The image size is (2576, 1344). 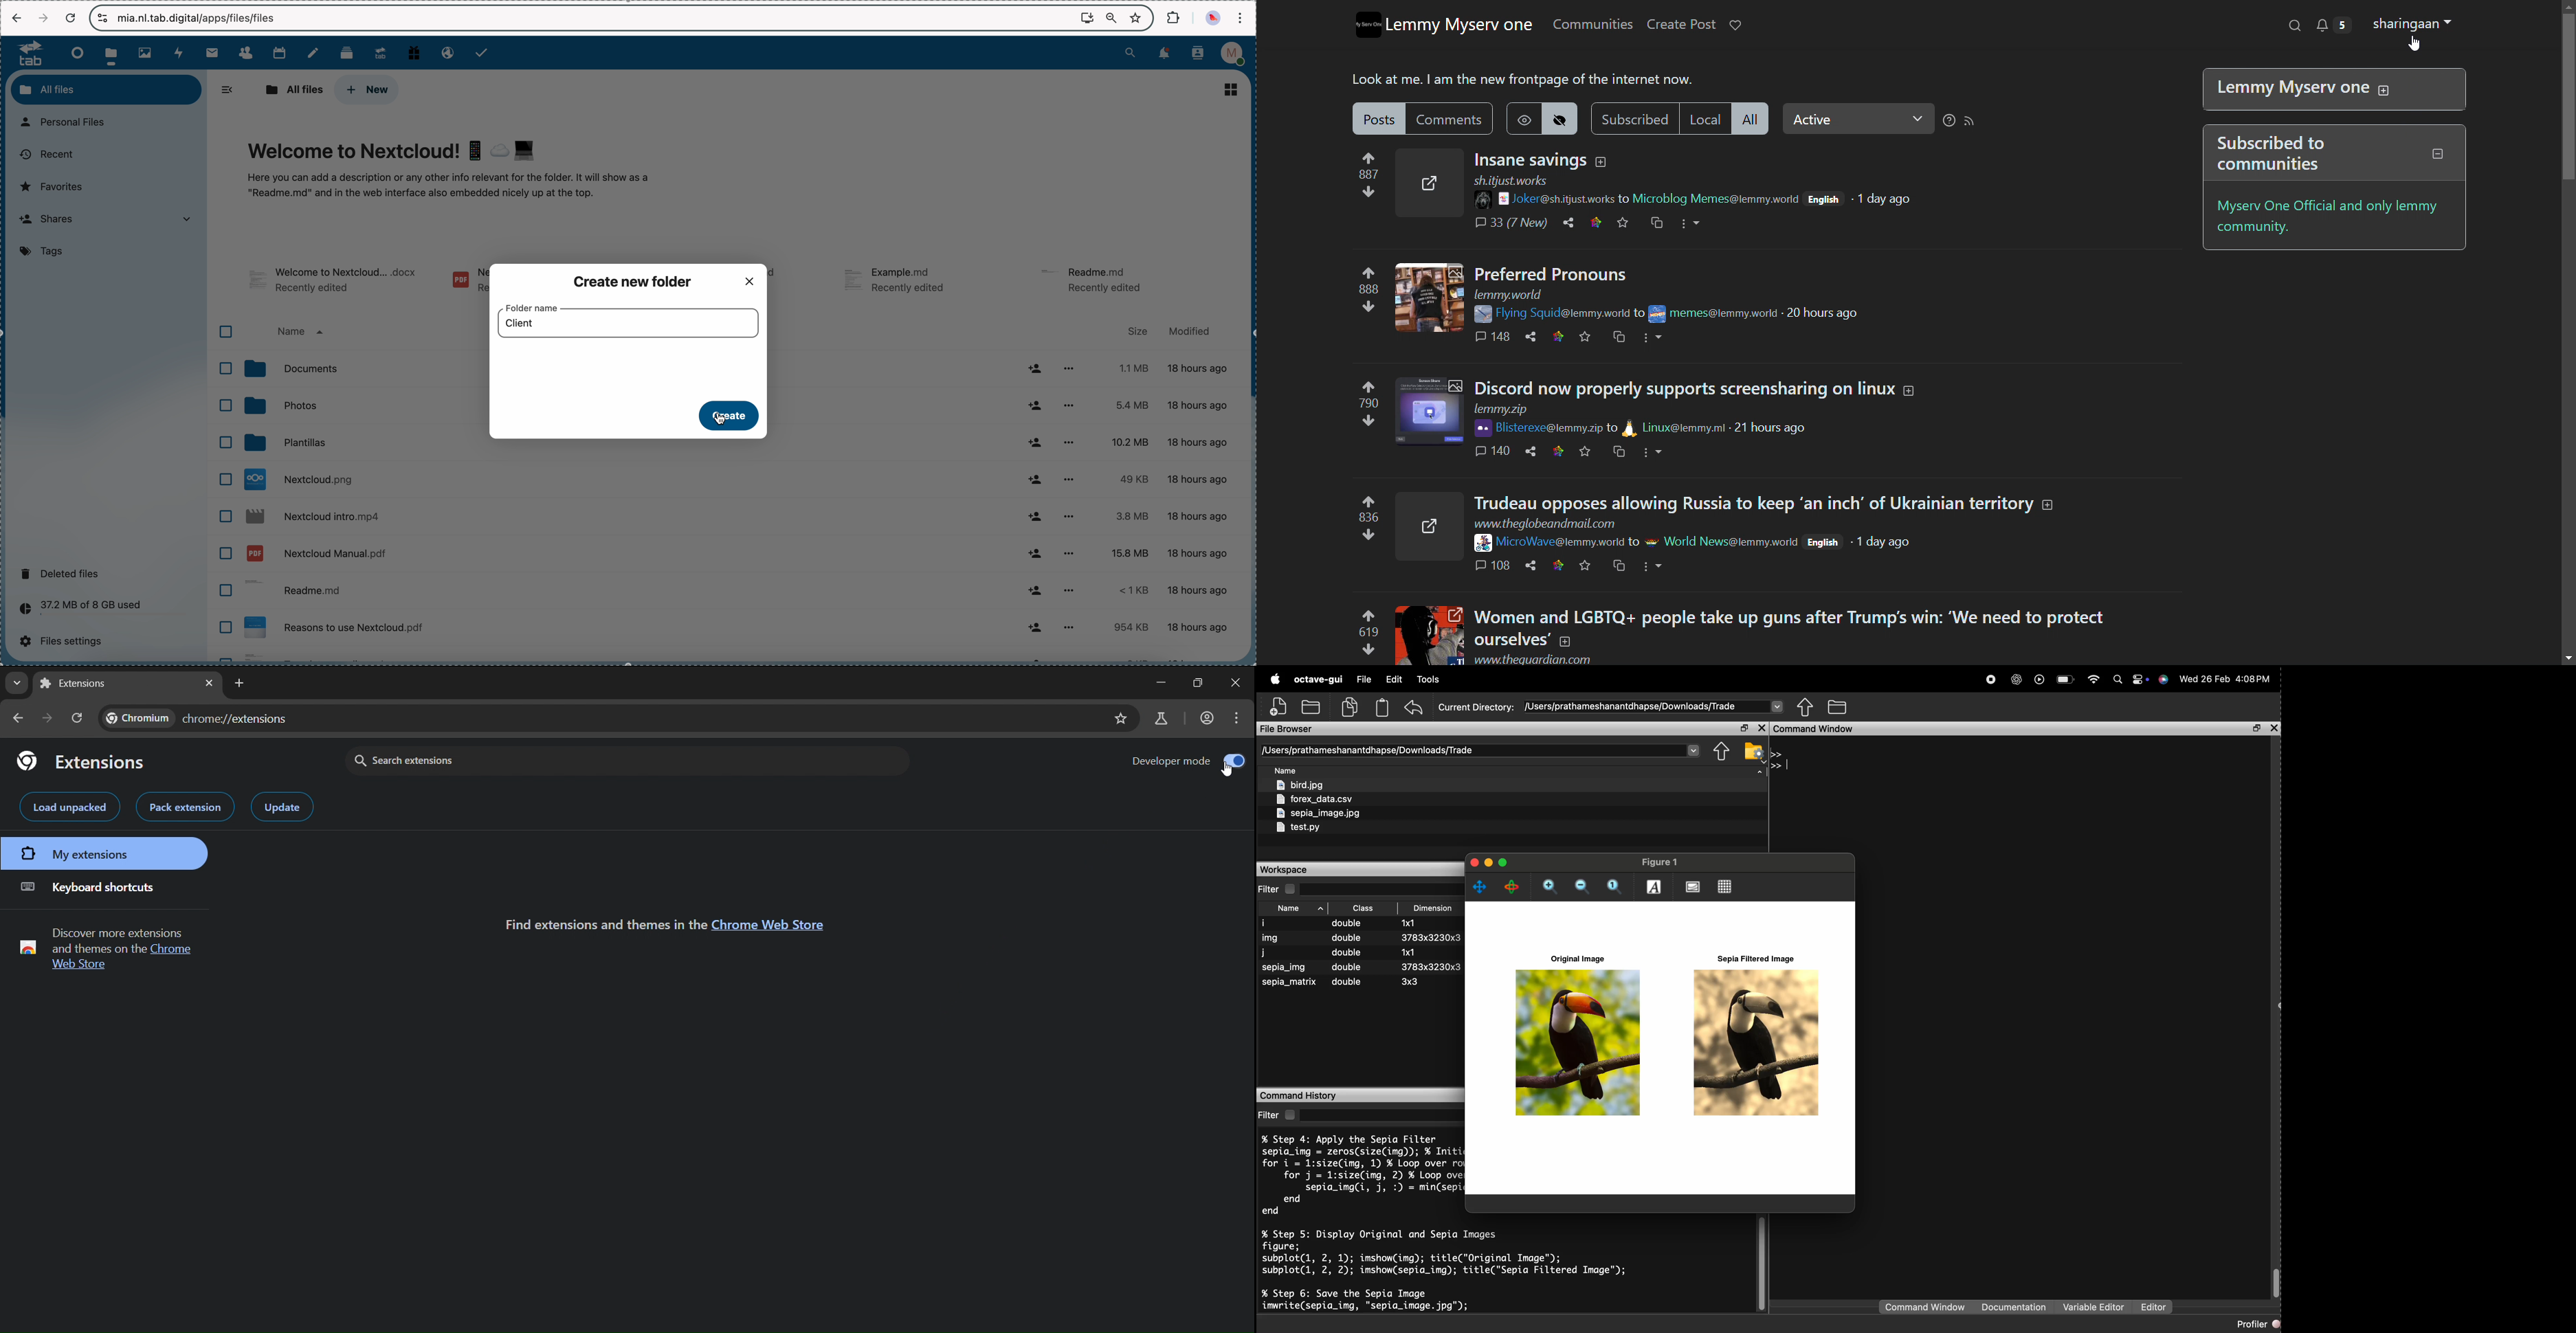 What do you see at coordinates (66, 642) in the screenshot?
I see `files settings` at bounding box center [66, 642].